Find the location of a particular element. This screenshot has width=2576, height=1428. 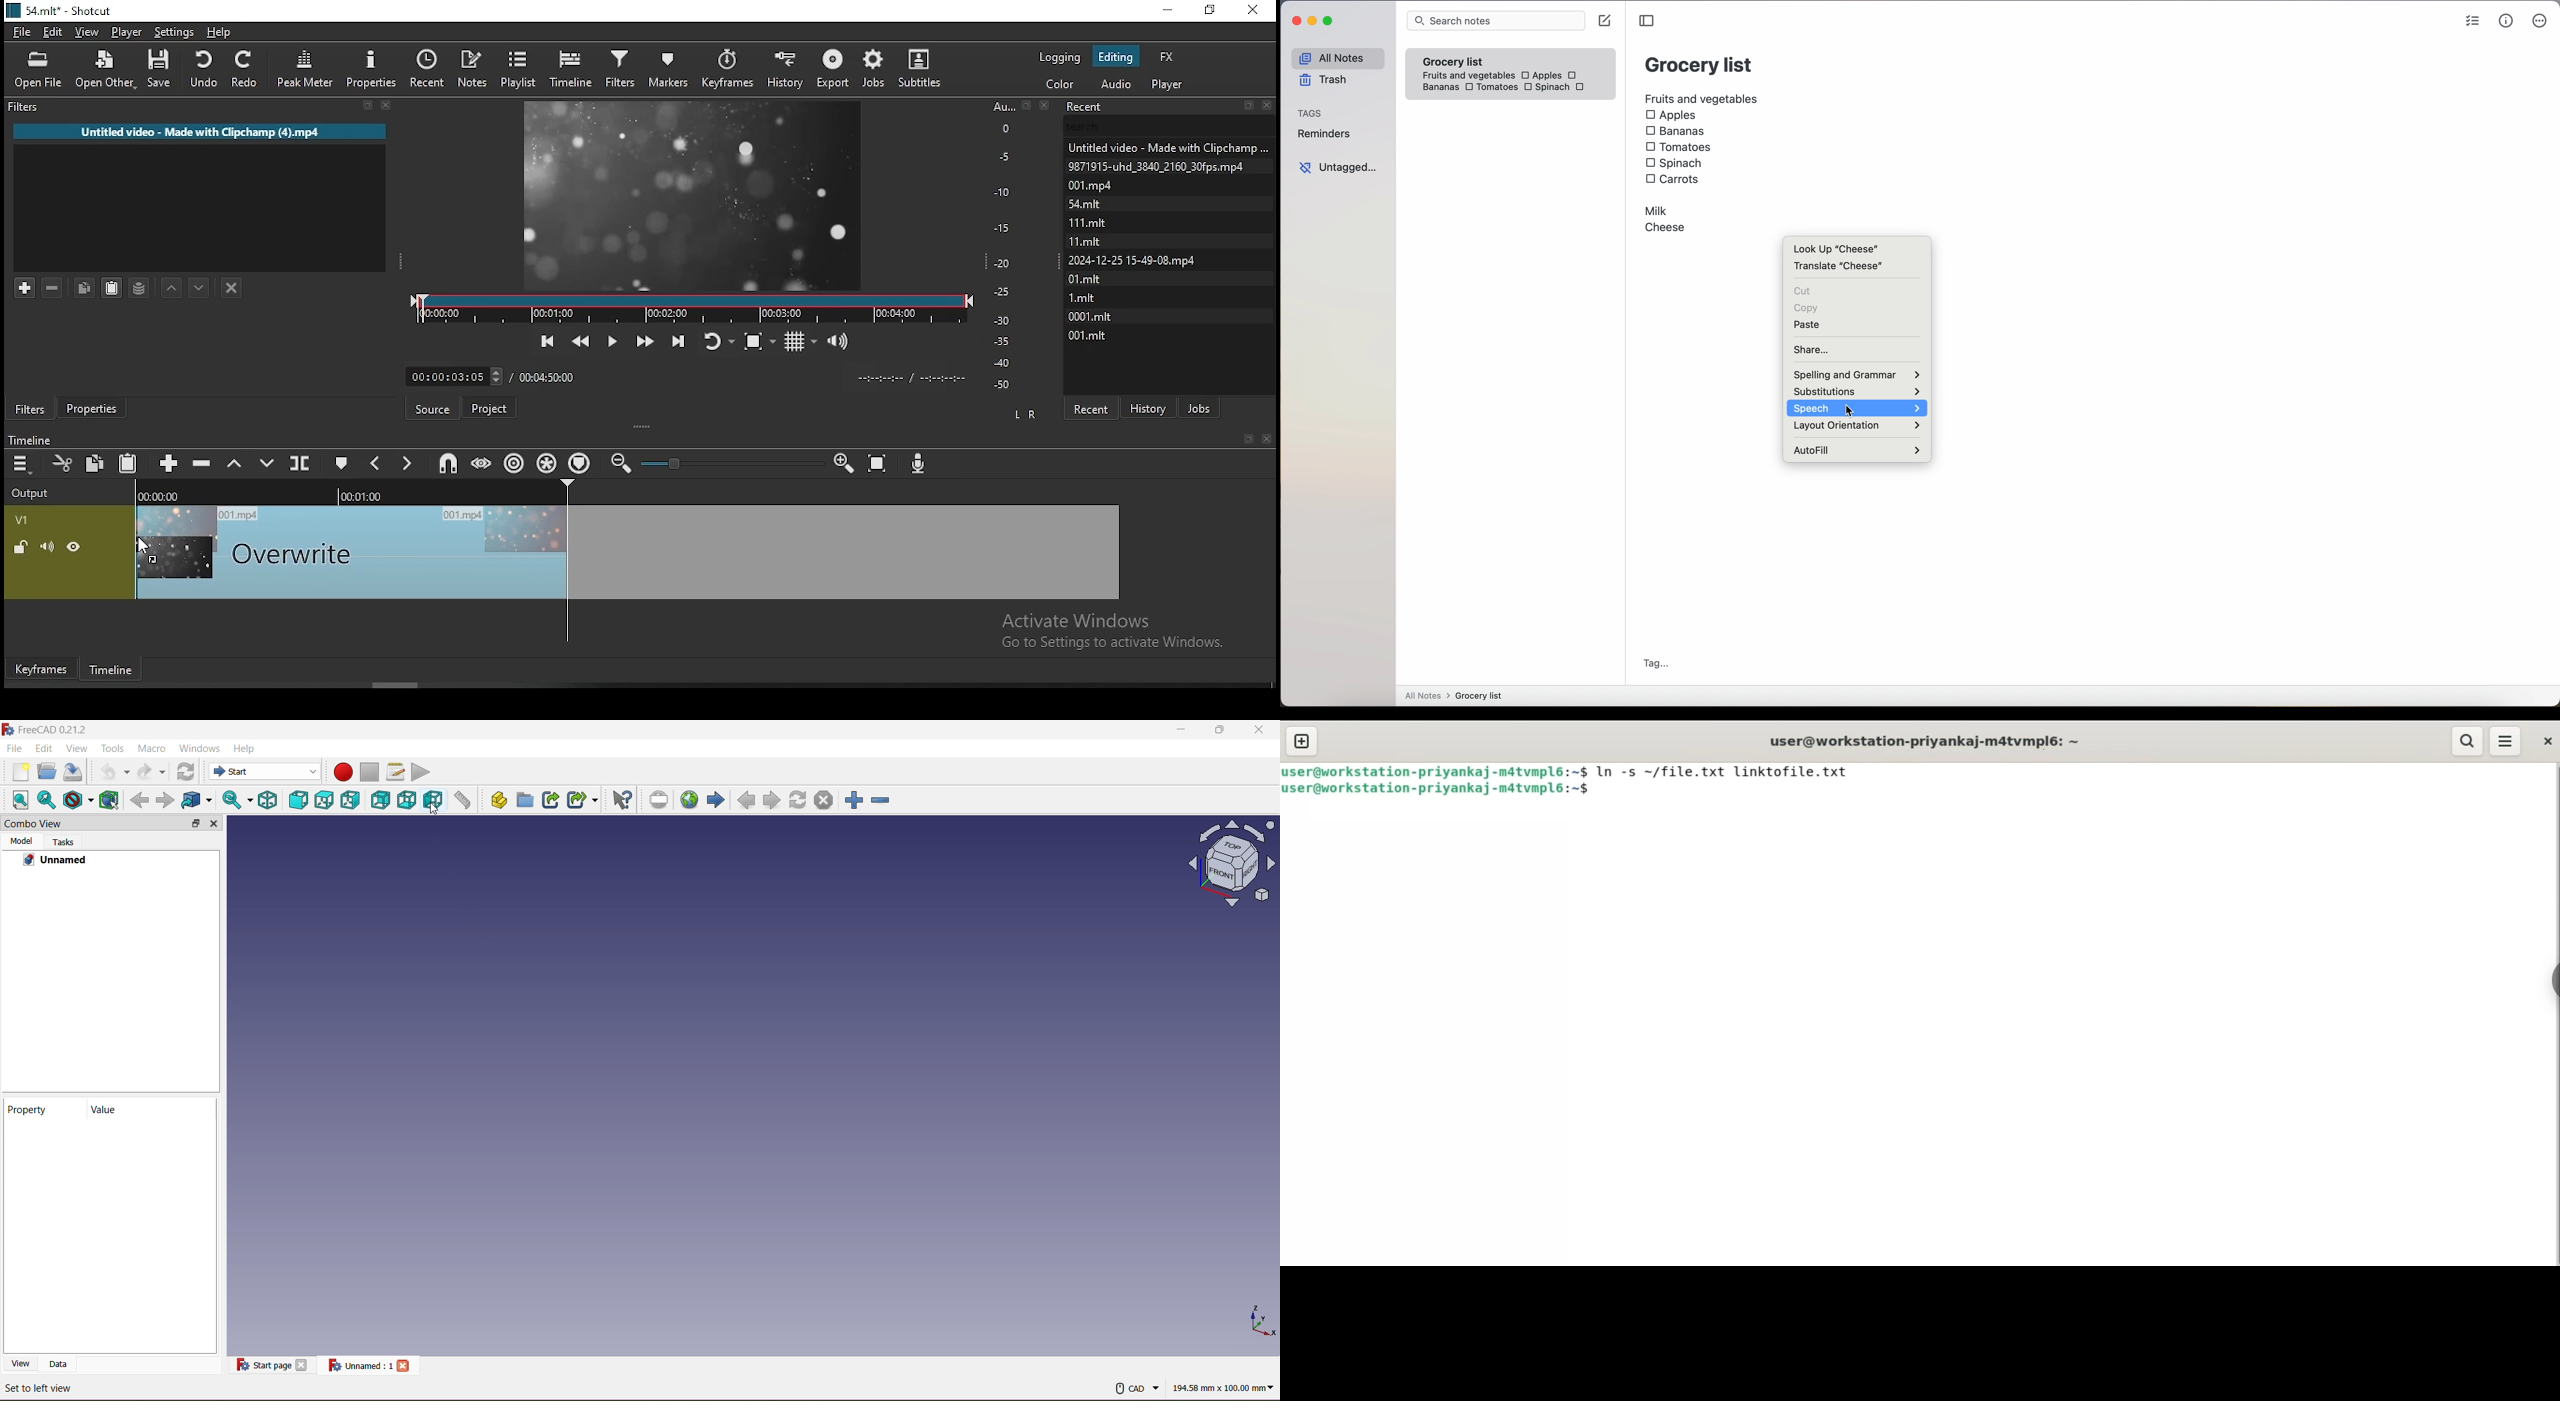

files is located at coordinates (1156, 165).